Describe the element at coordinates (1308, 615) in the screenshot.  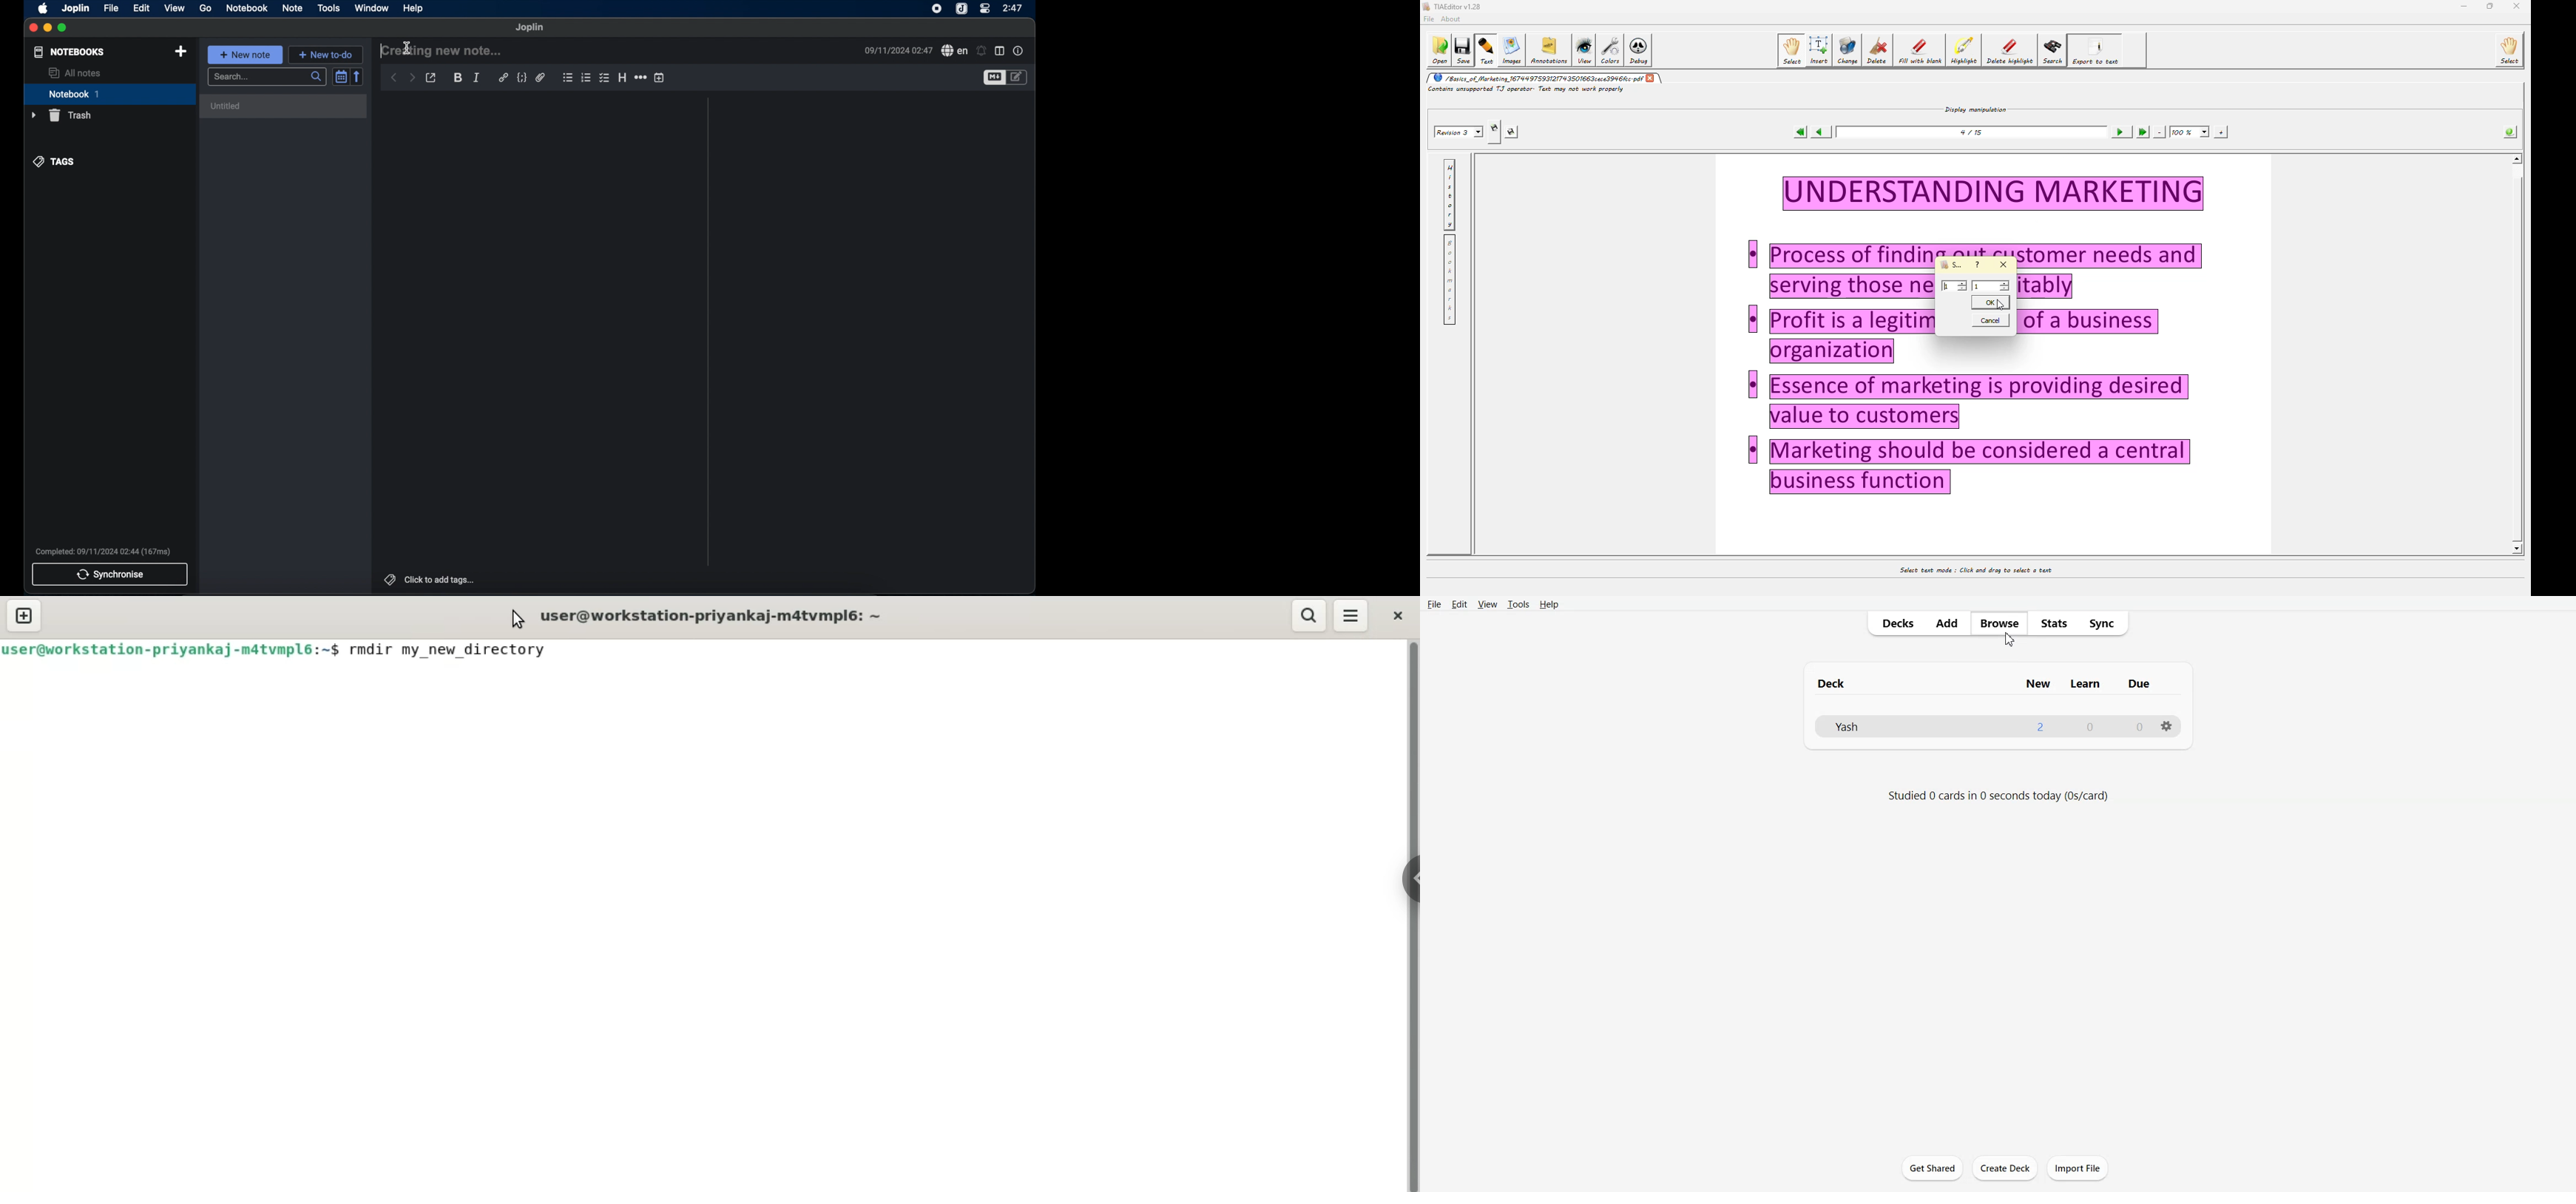
I see `search` at that location.